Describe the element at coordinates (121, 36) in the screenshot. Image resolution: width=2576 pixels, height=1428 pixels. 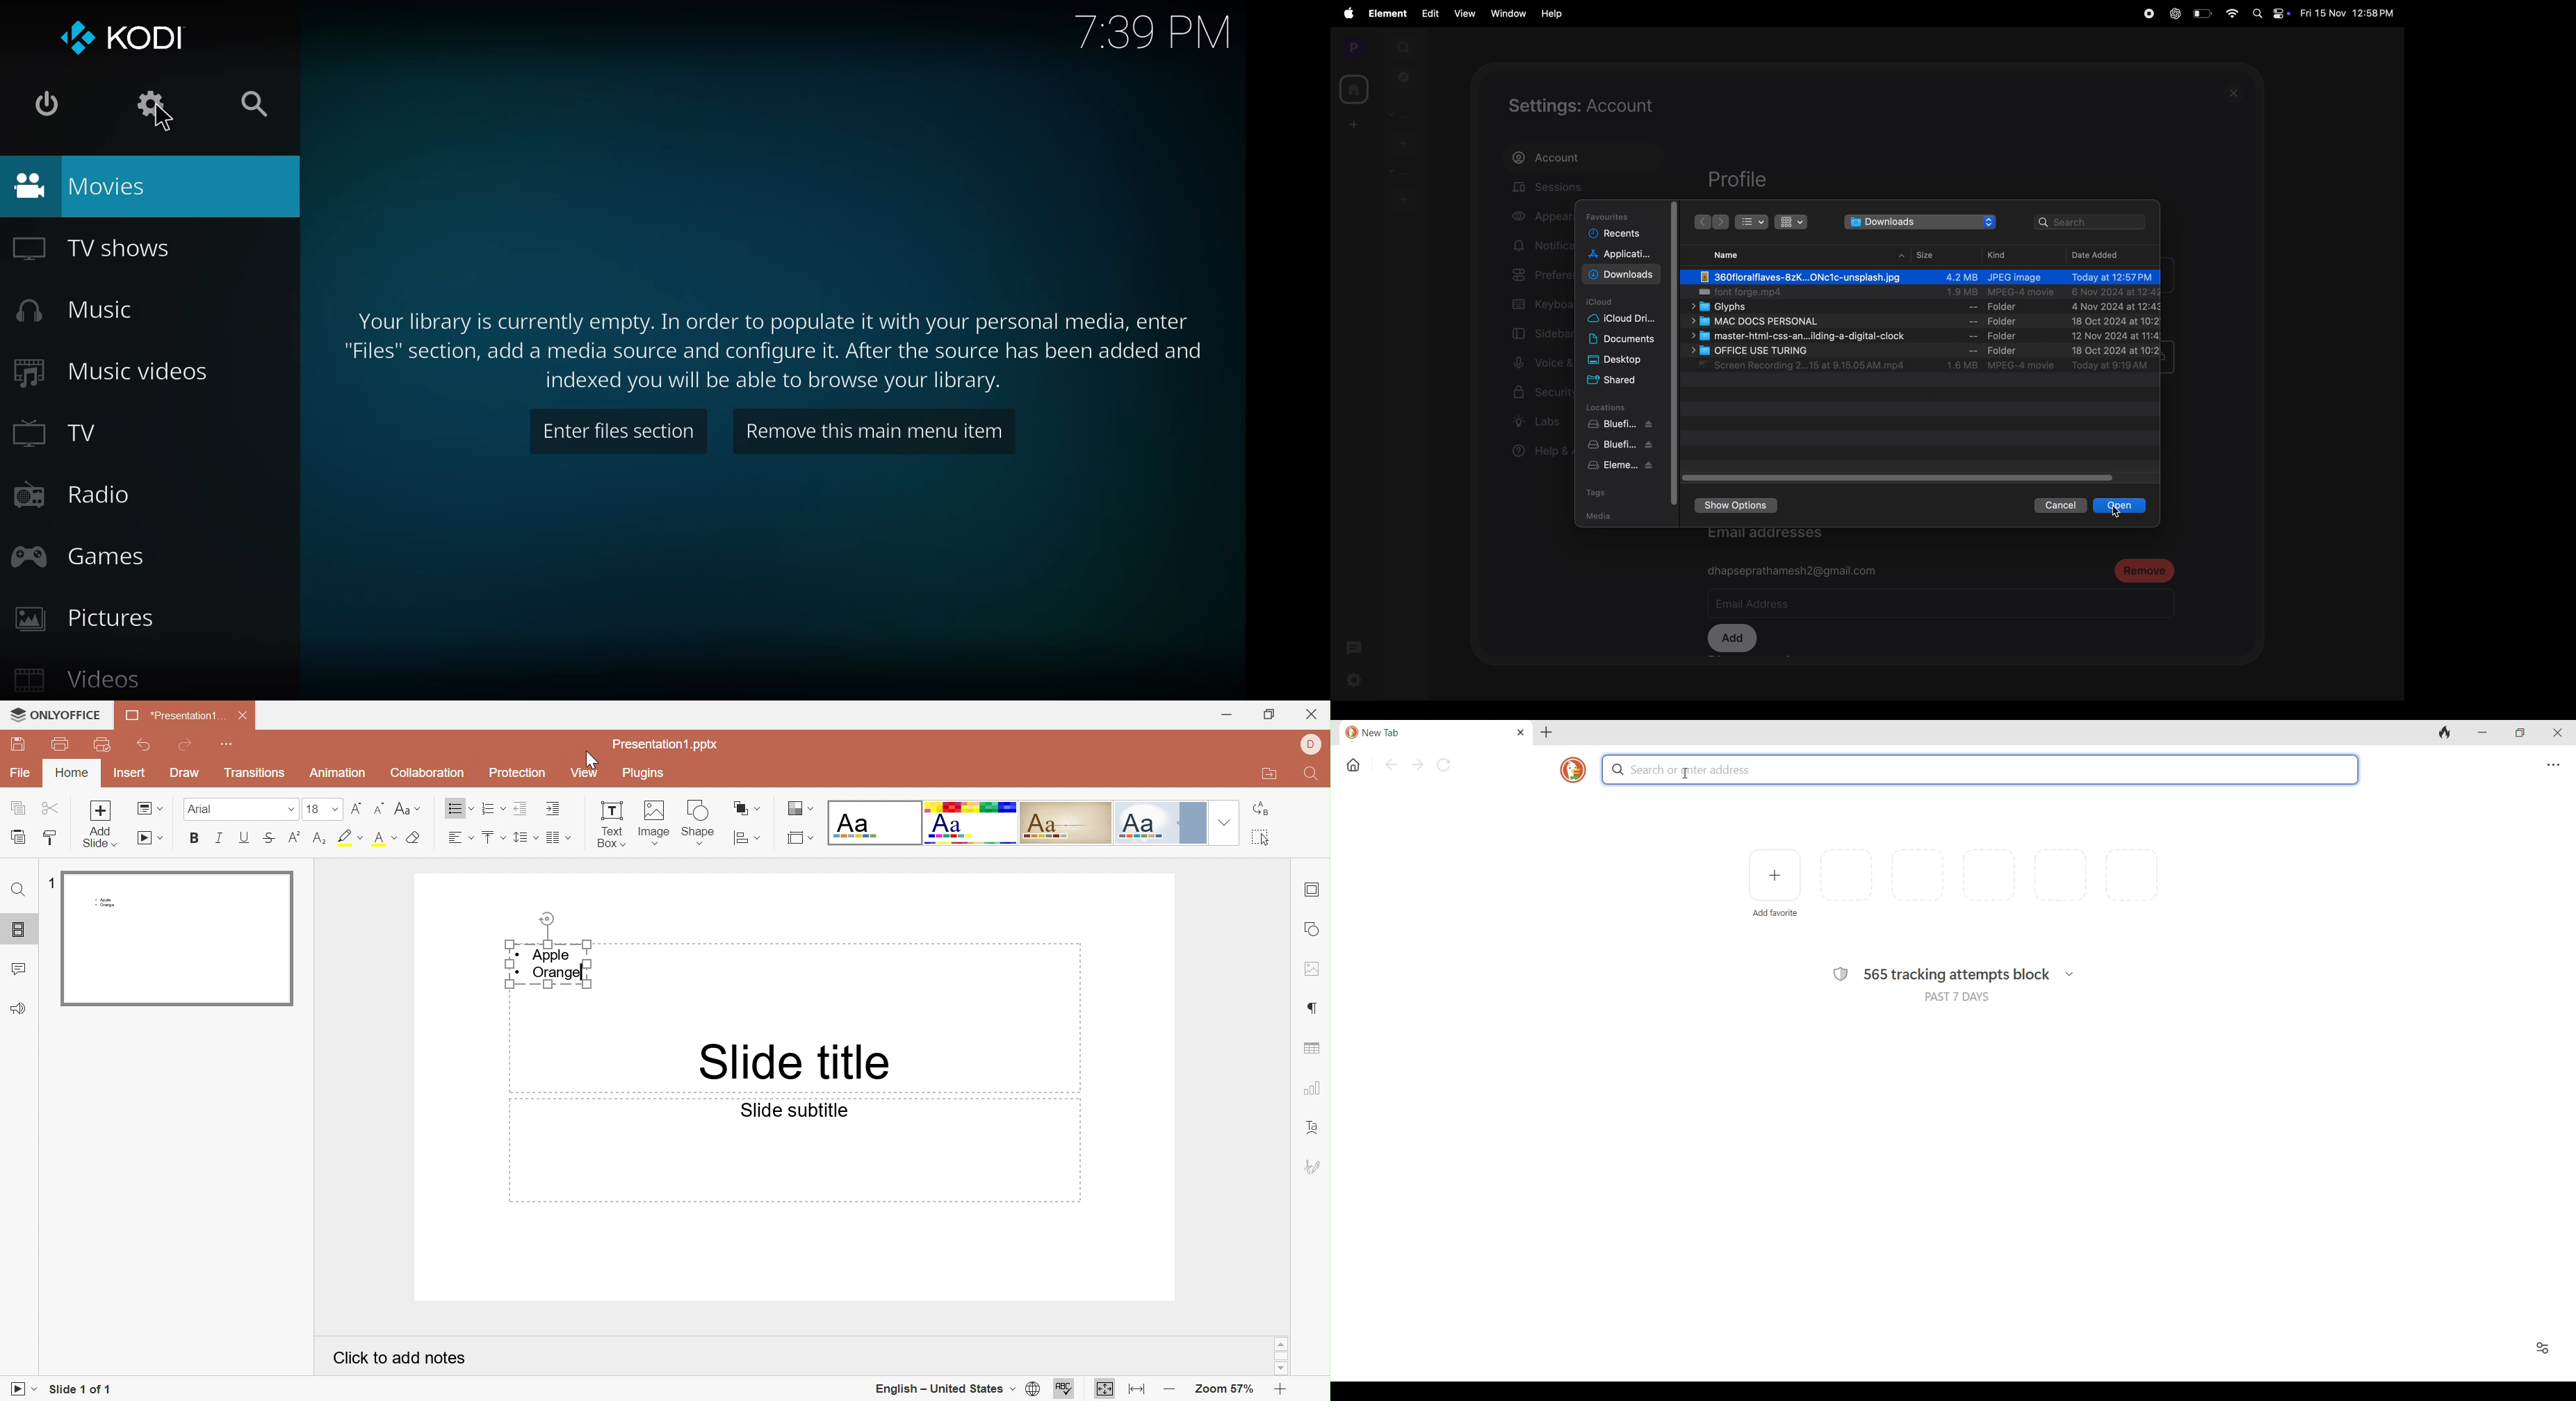
I see `kodi` at that location.